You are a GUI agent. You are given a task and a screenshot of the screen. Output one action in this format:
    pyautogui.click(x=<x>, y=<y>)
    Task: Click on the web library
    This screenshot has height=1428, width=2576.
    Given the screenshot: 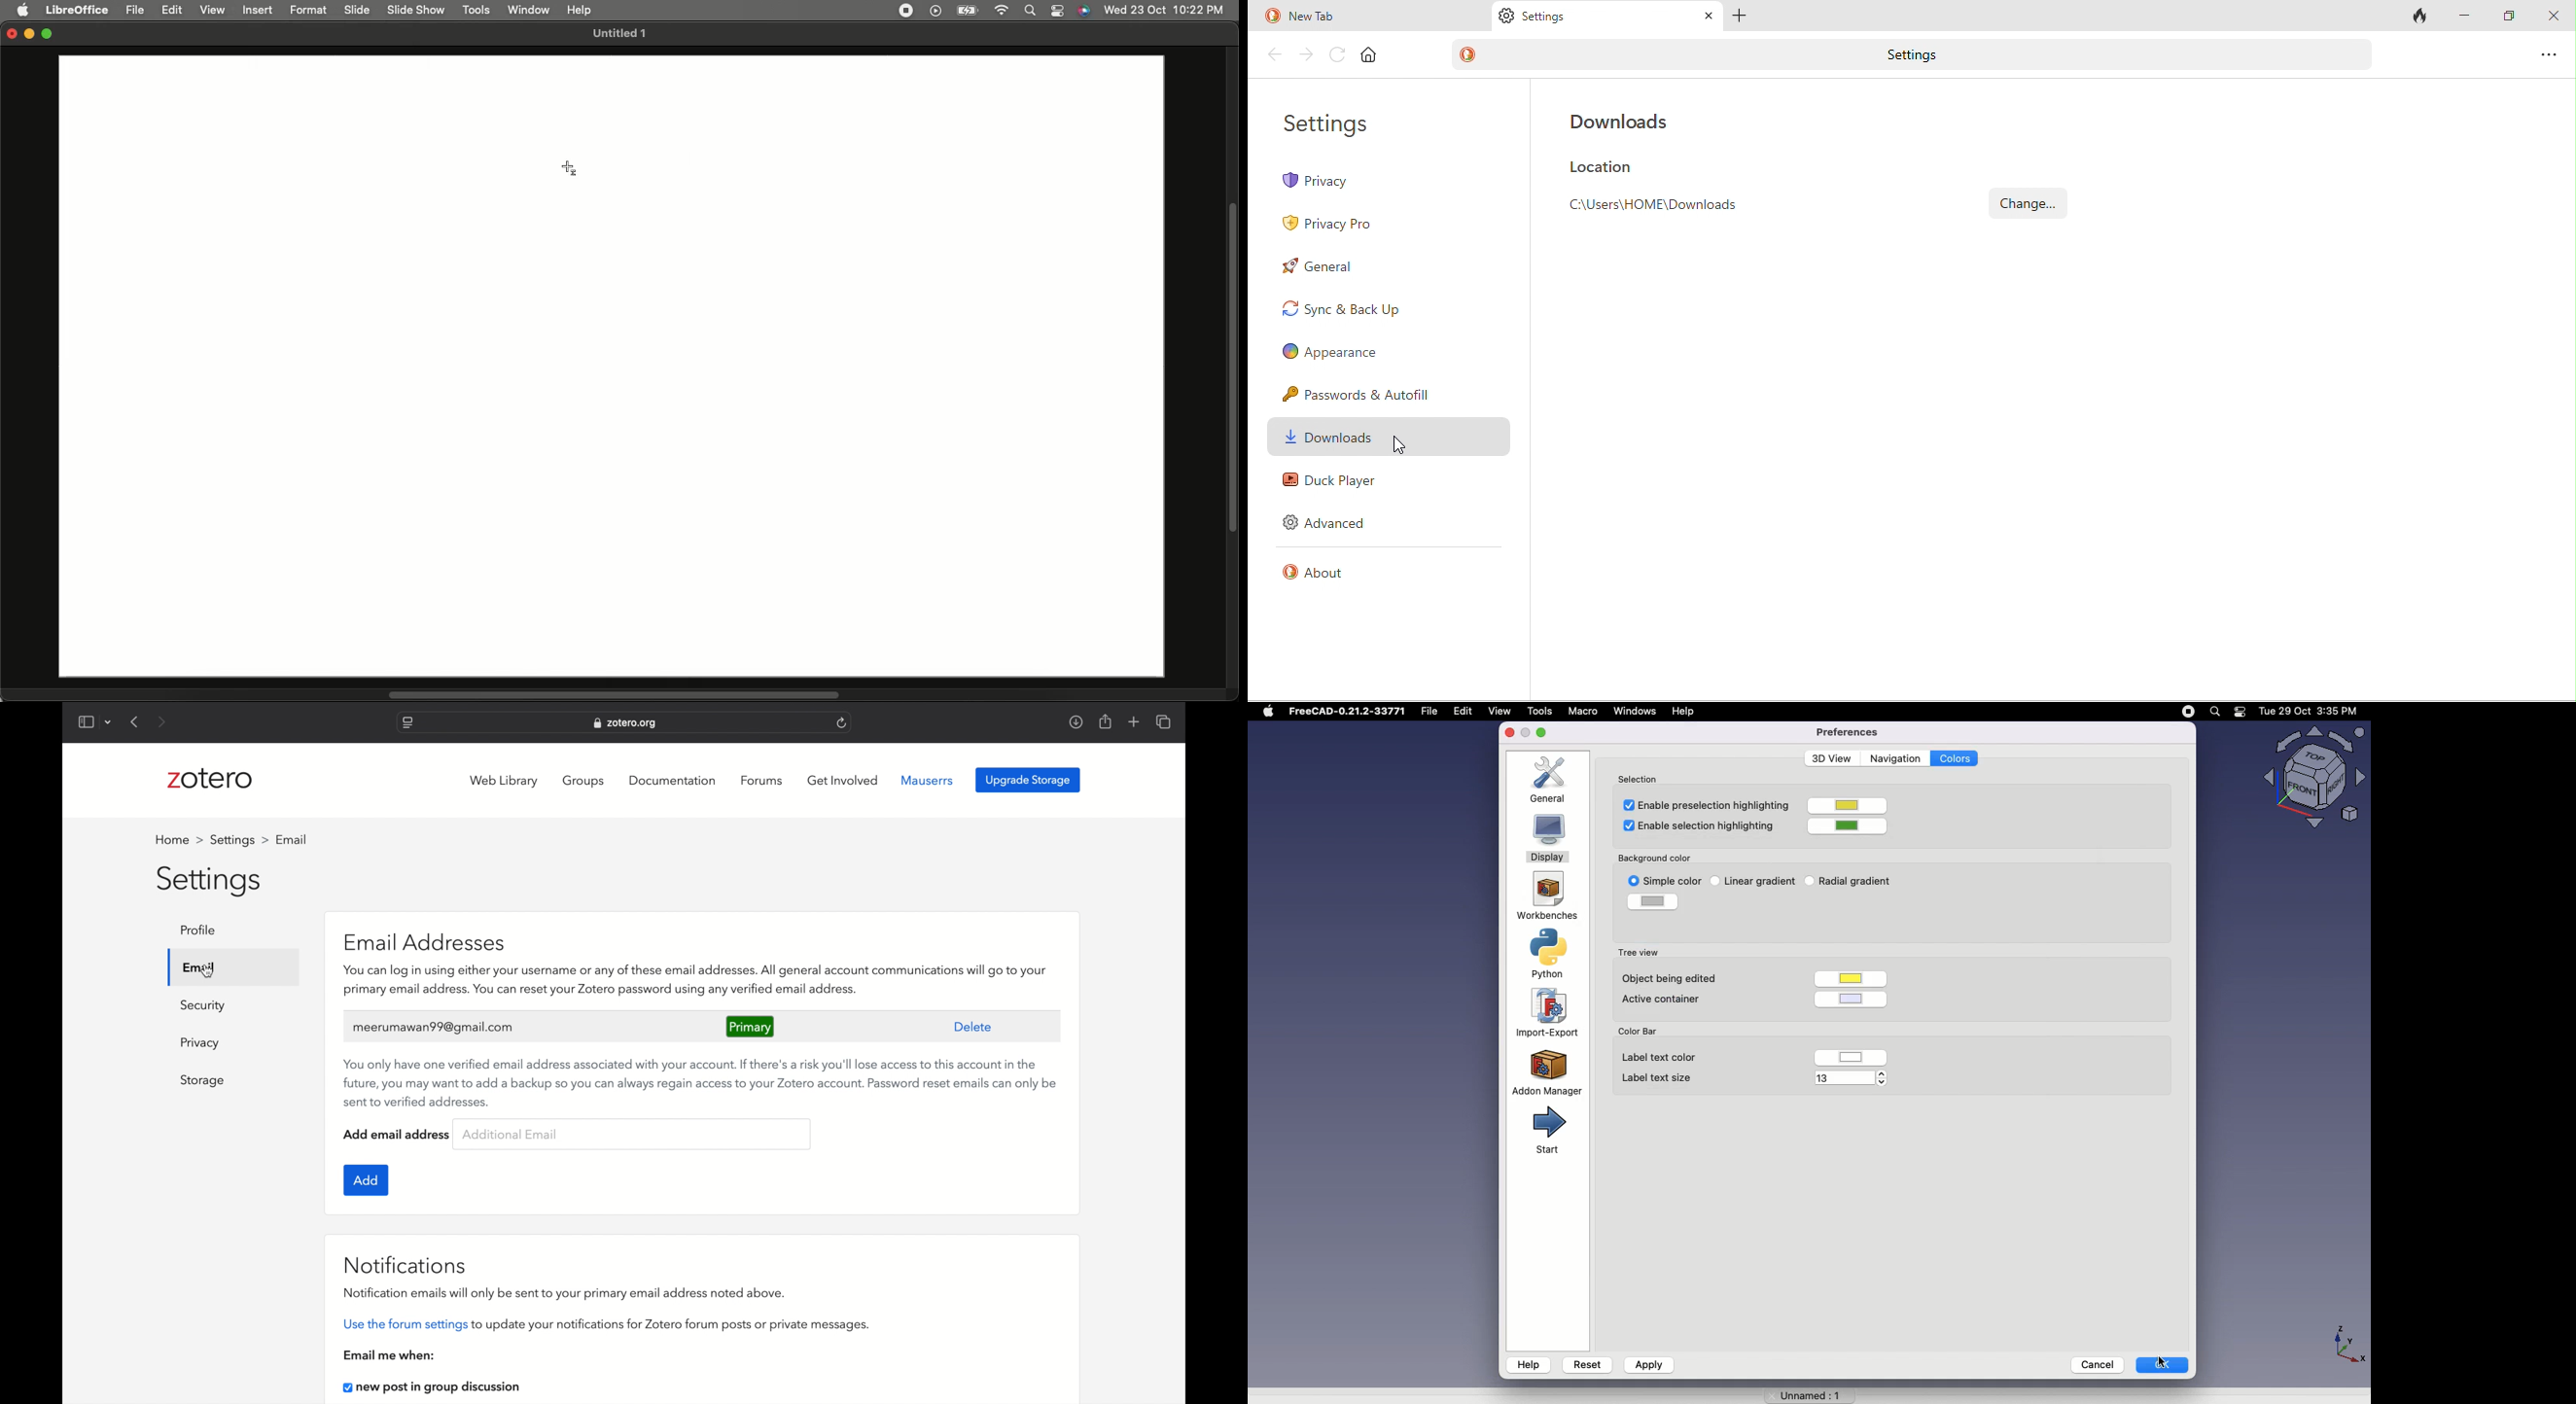 What is the action you would take?
    pyautogui.click(x=504, y=781)
    